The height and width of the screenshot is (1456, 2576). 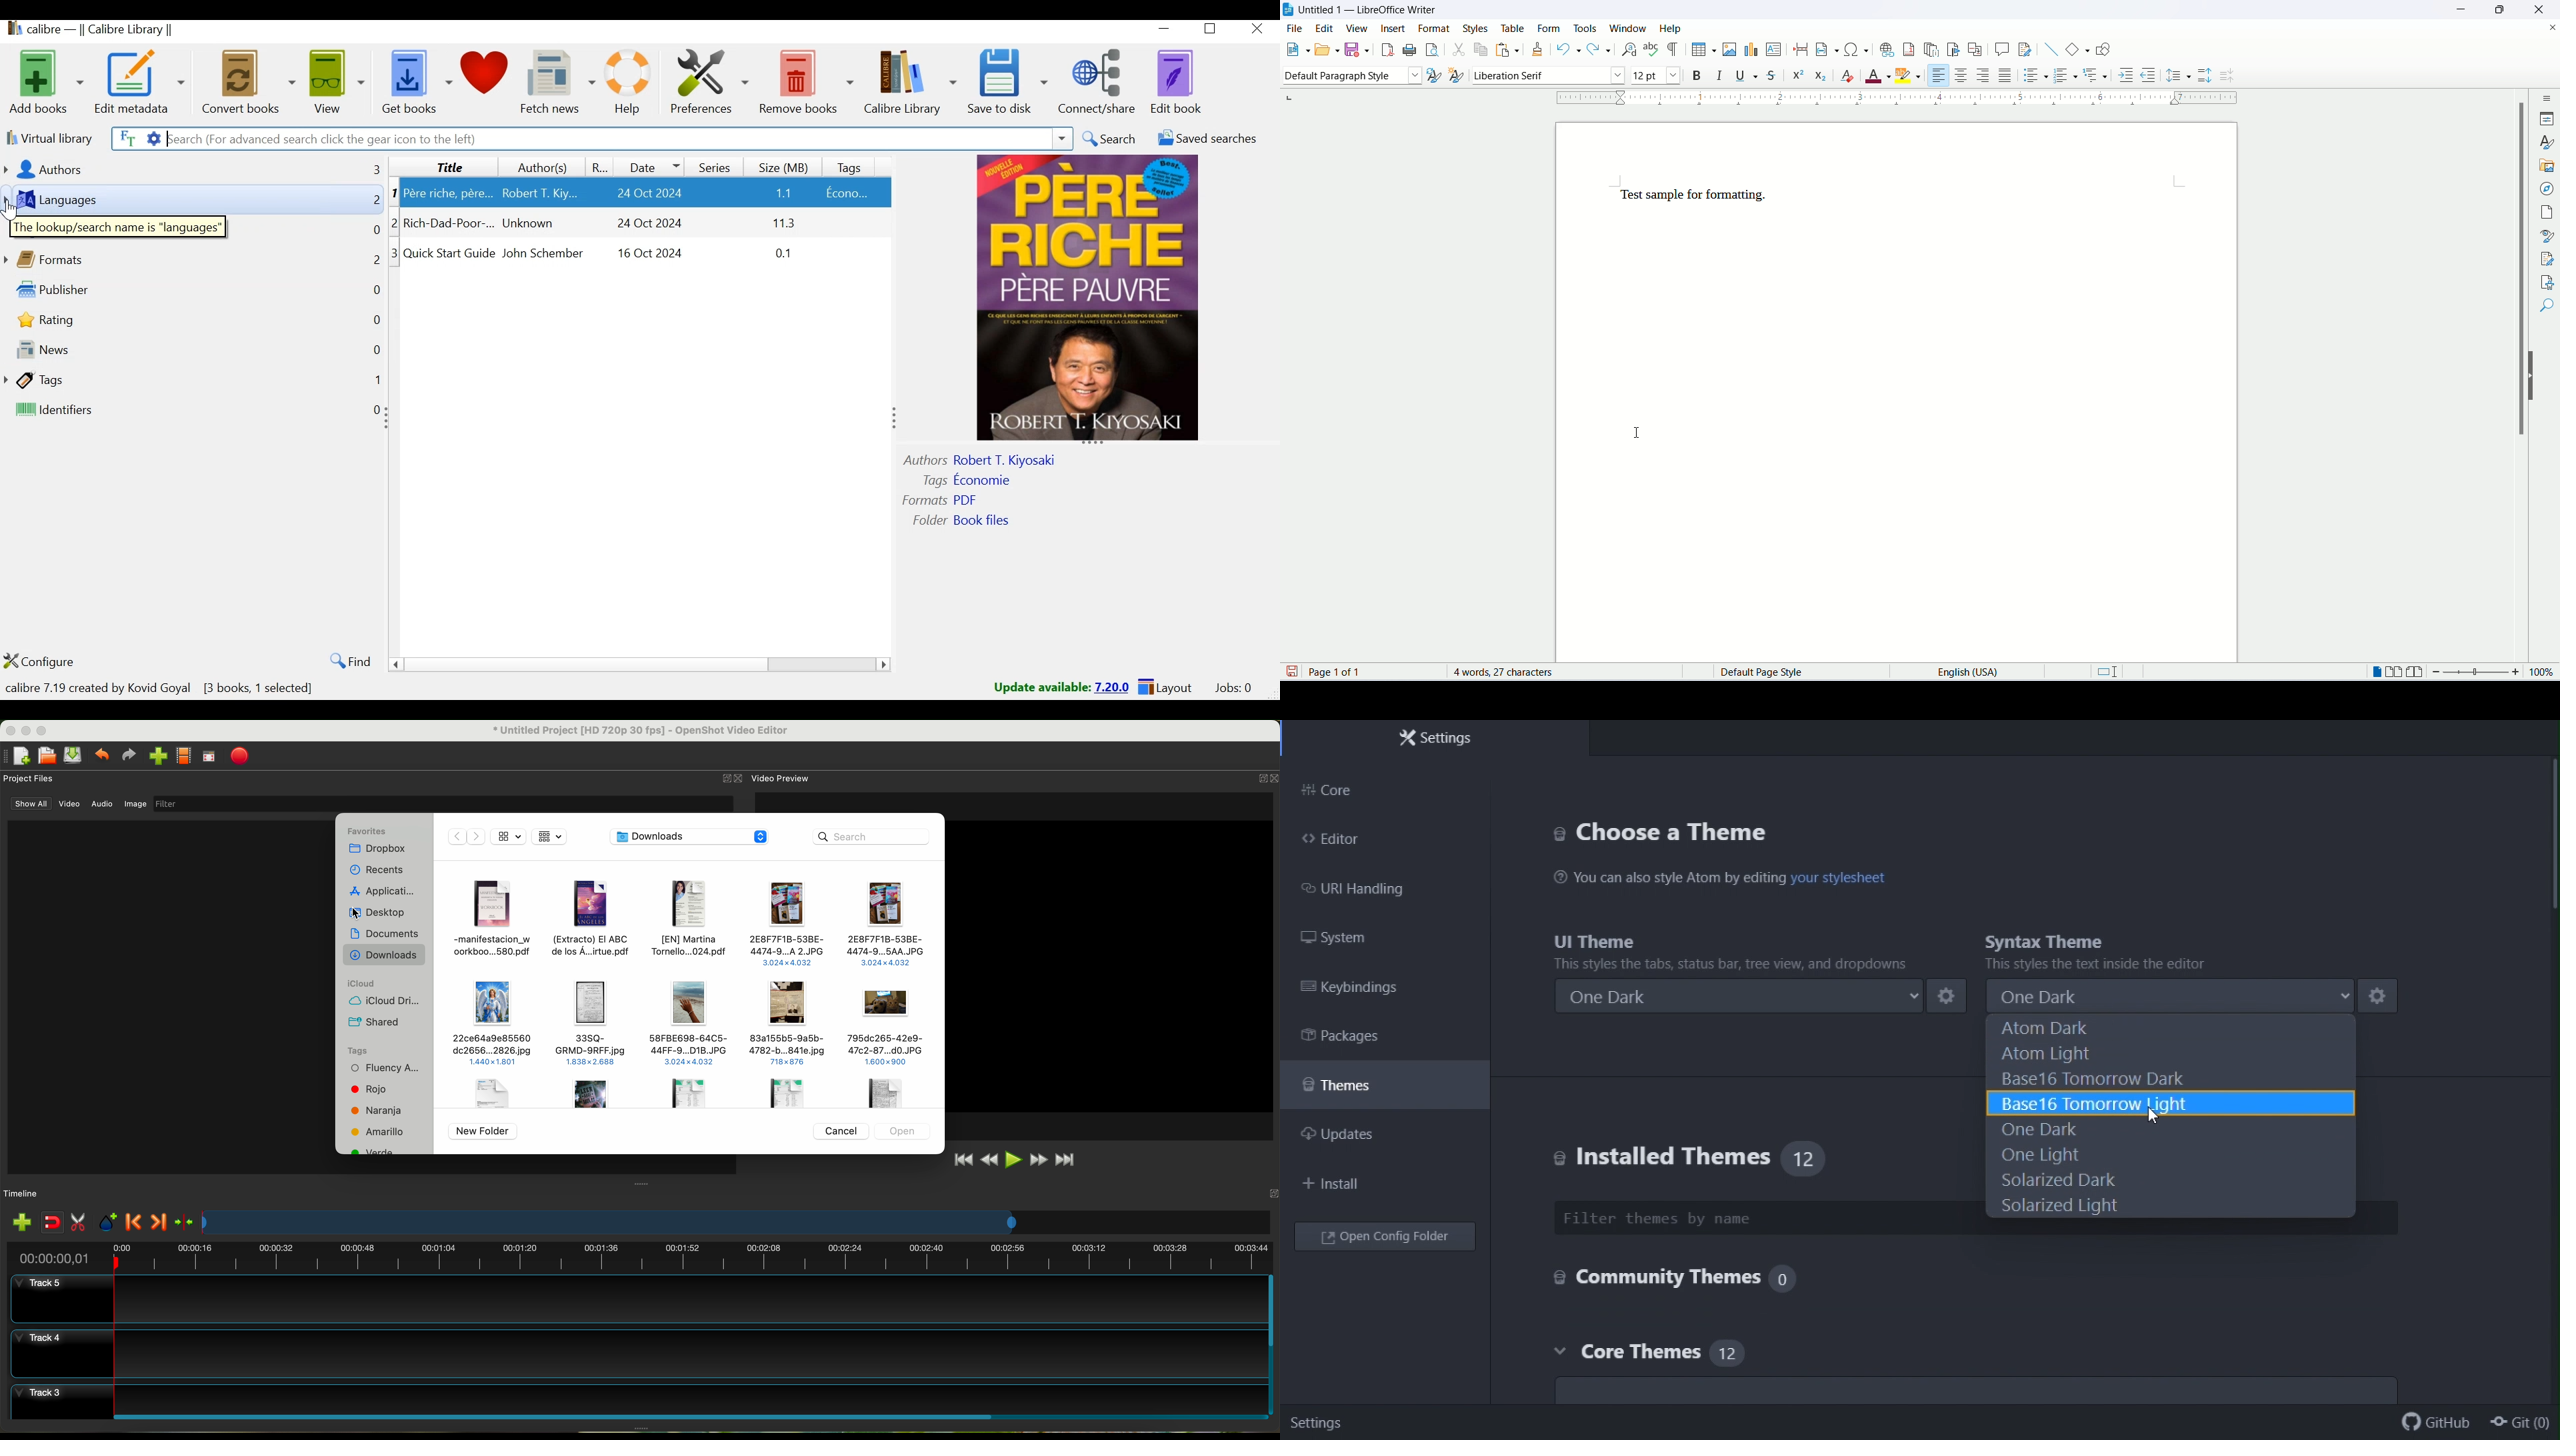 What do you see at coordinates (1341, 939) in the screenshot?
I see `System` at bounding box center [1341, 939].